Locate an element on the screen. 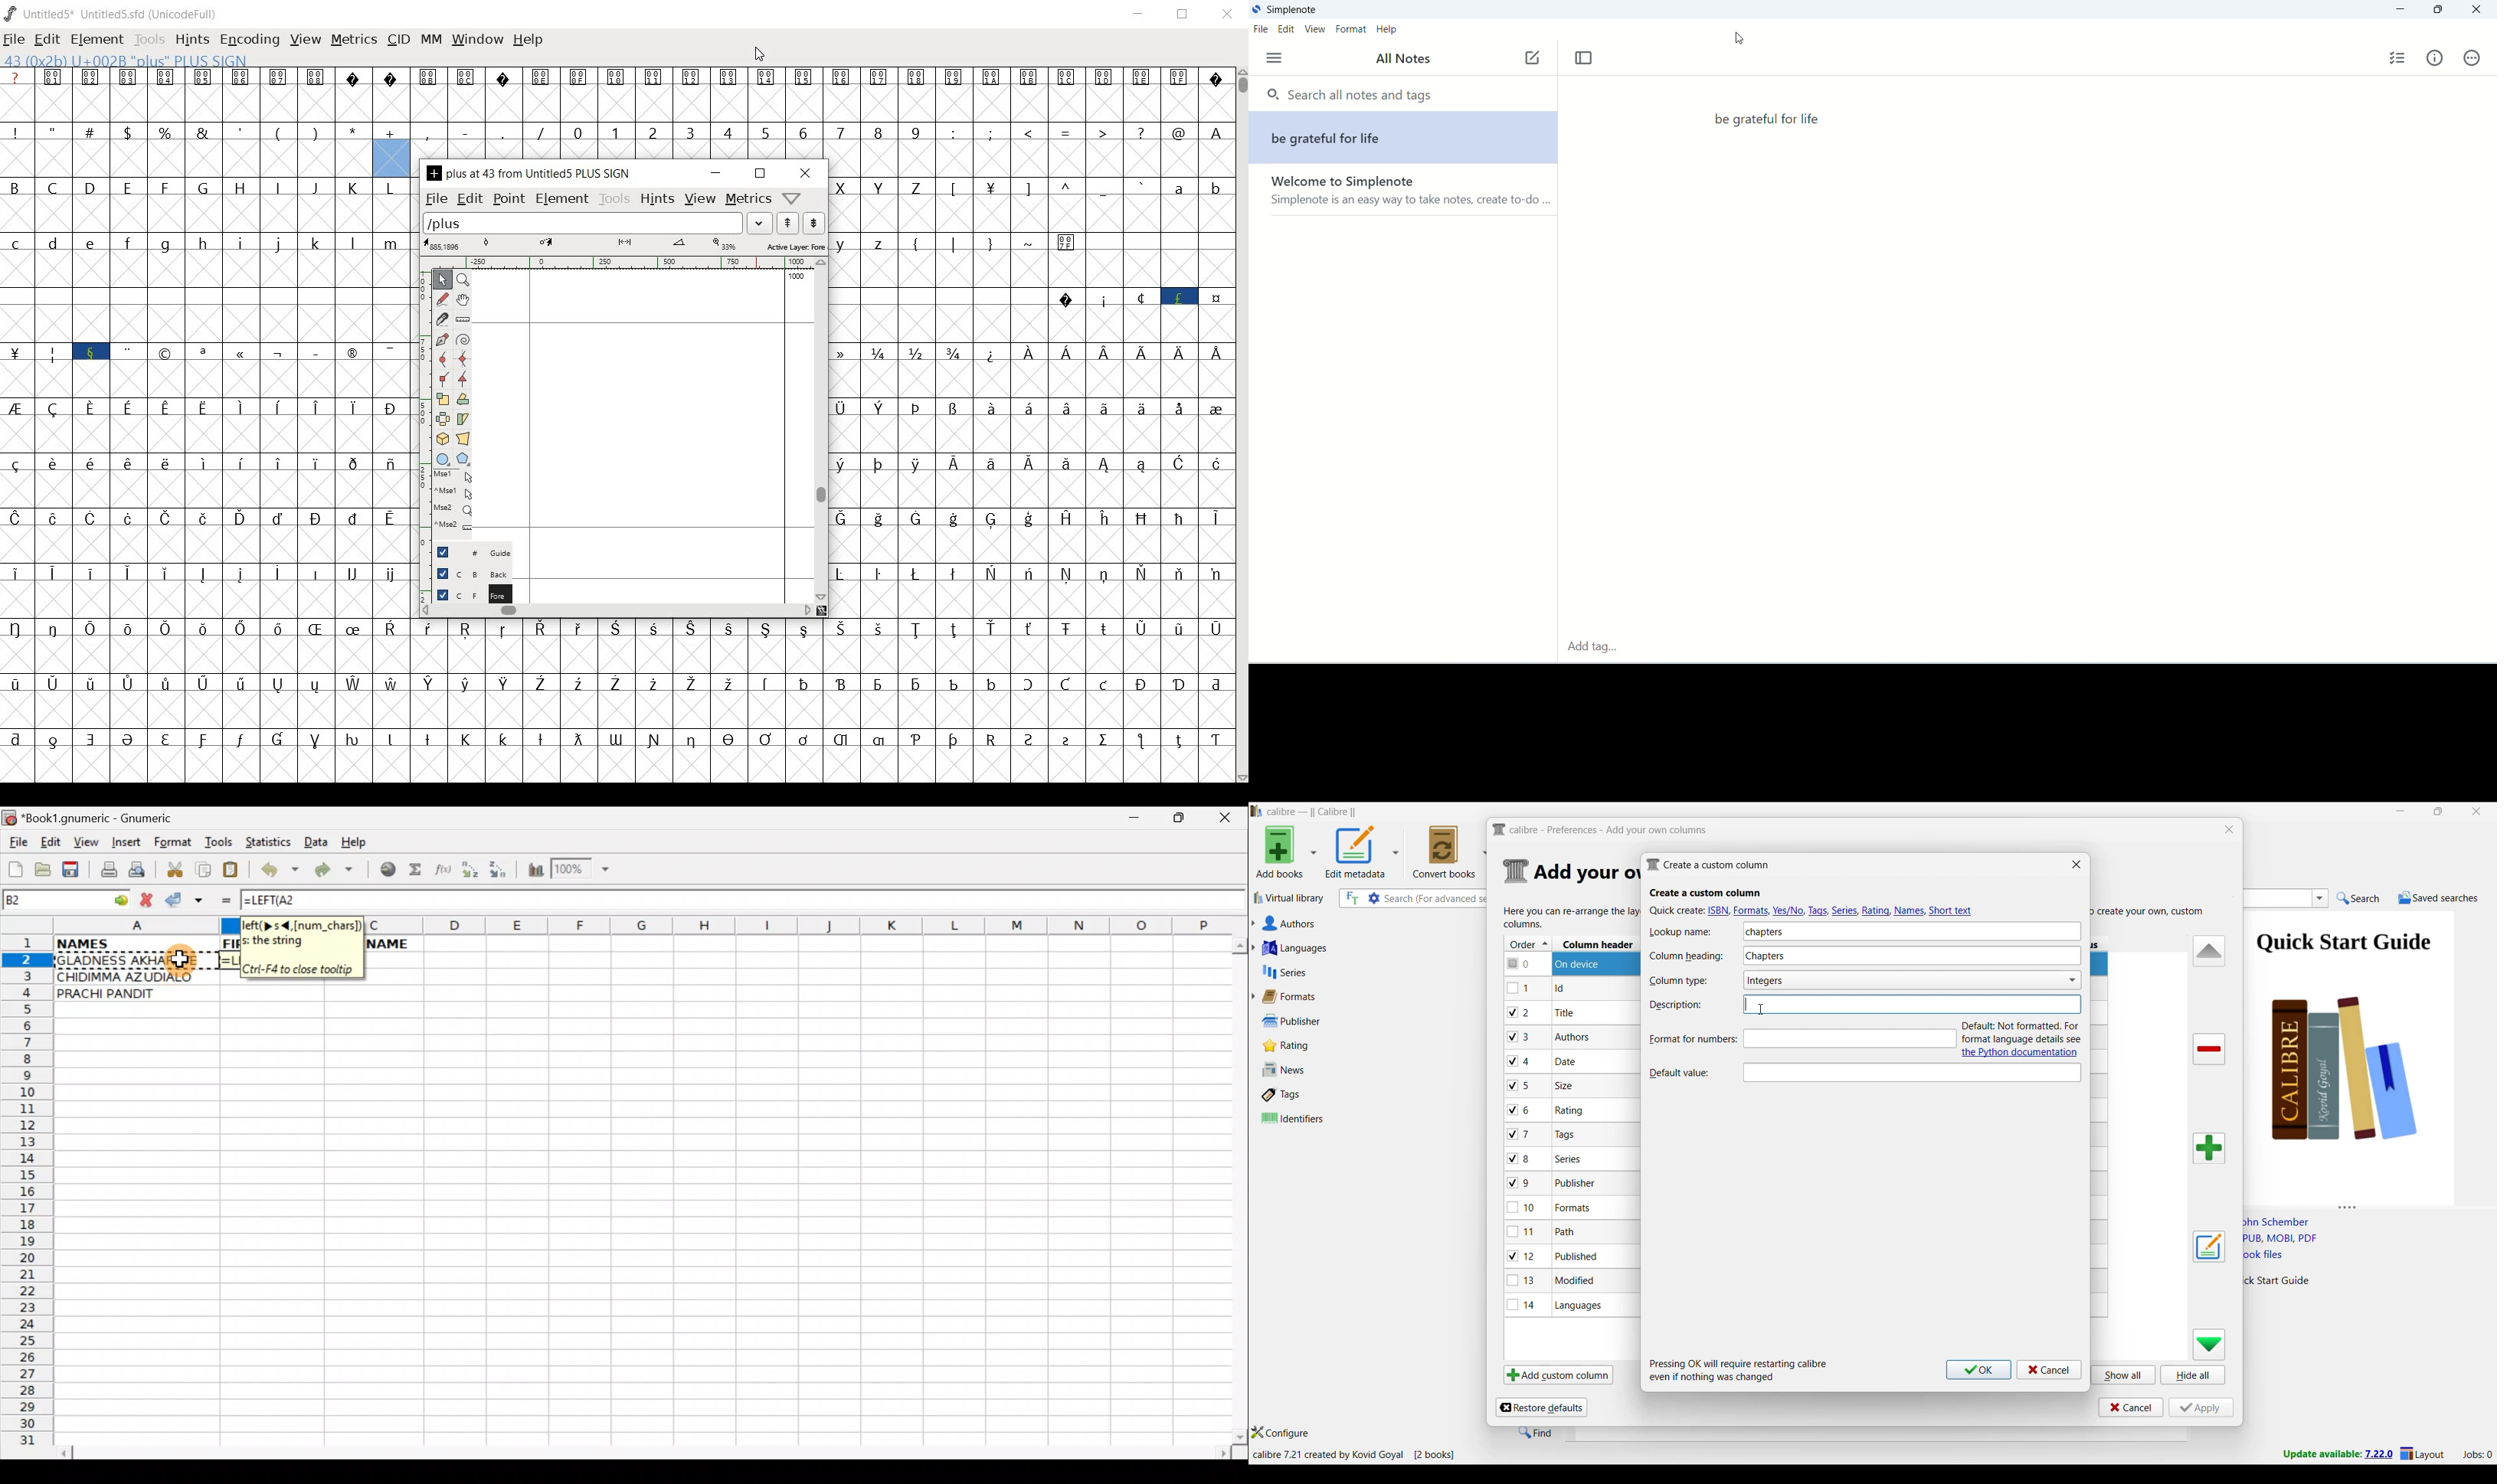 The image size is (2520, 1484). minimize is located at coordinates (1141, 13).